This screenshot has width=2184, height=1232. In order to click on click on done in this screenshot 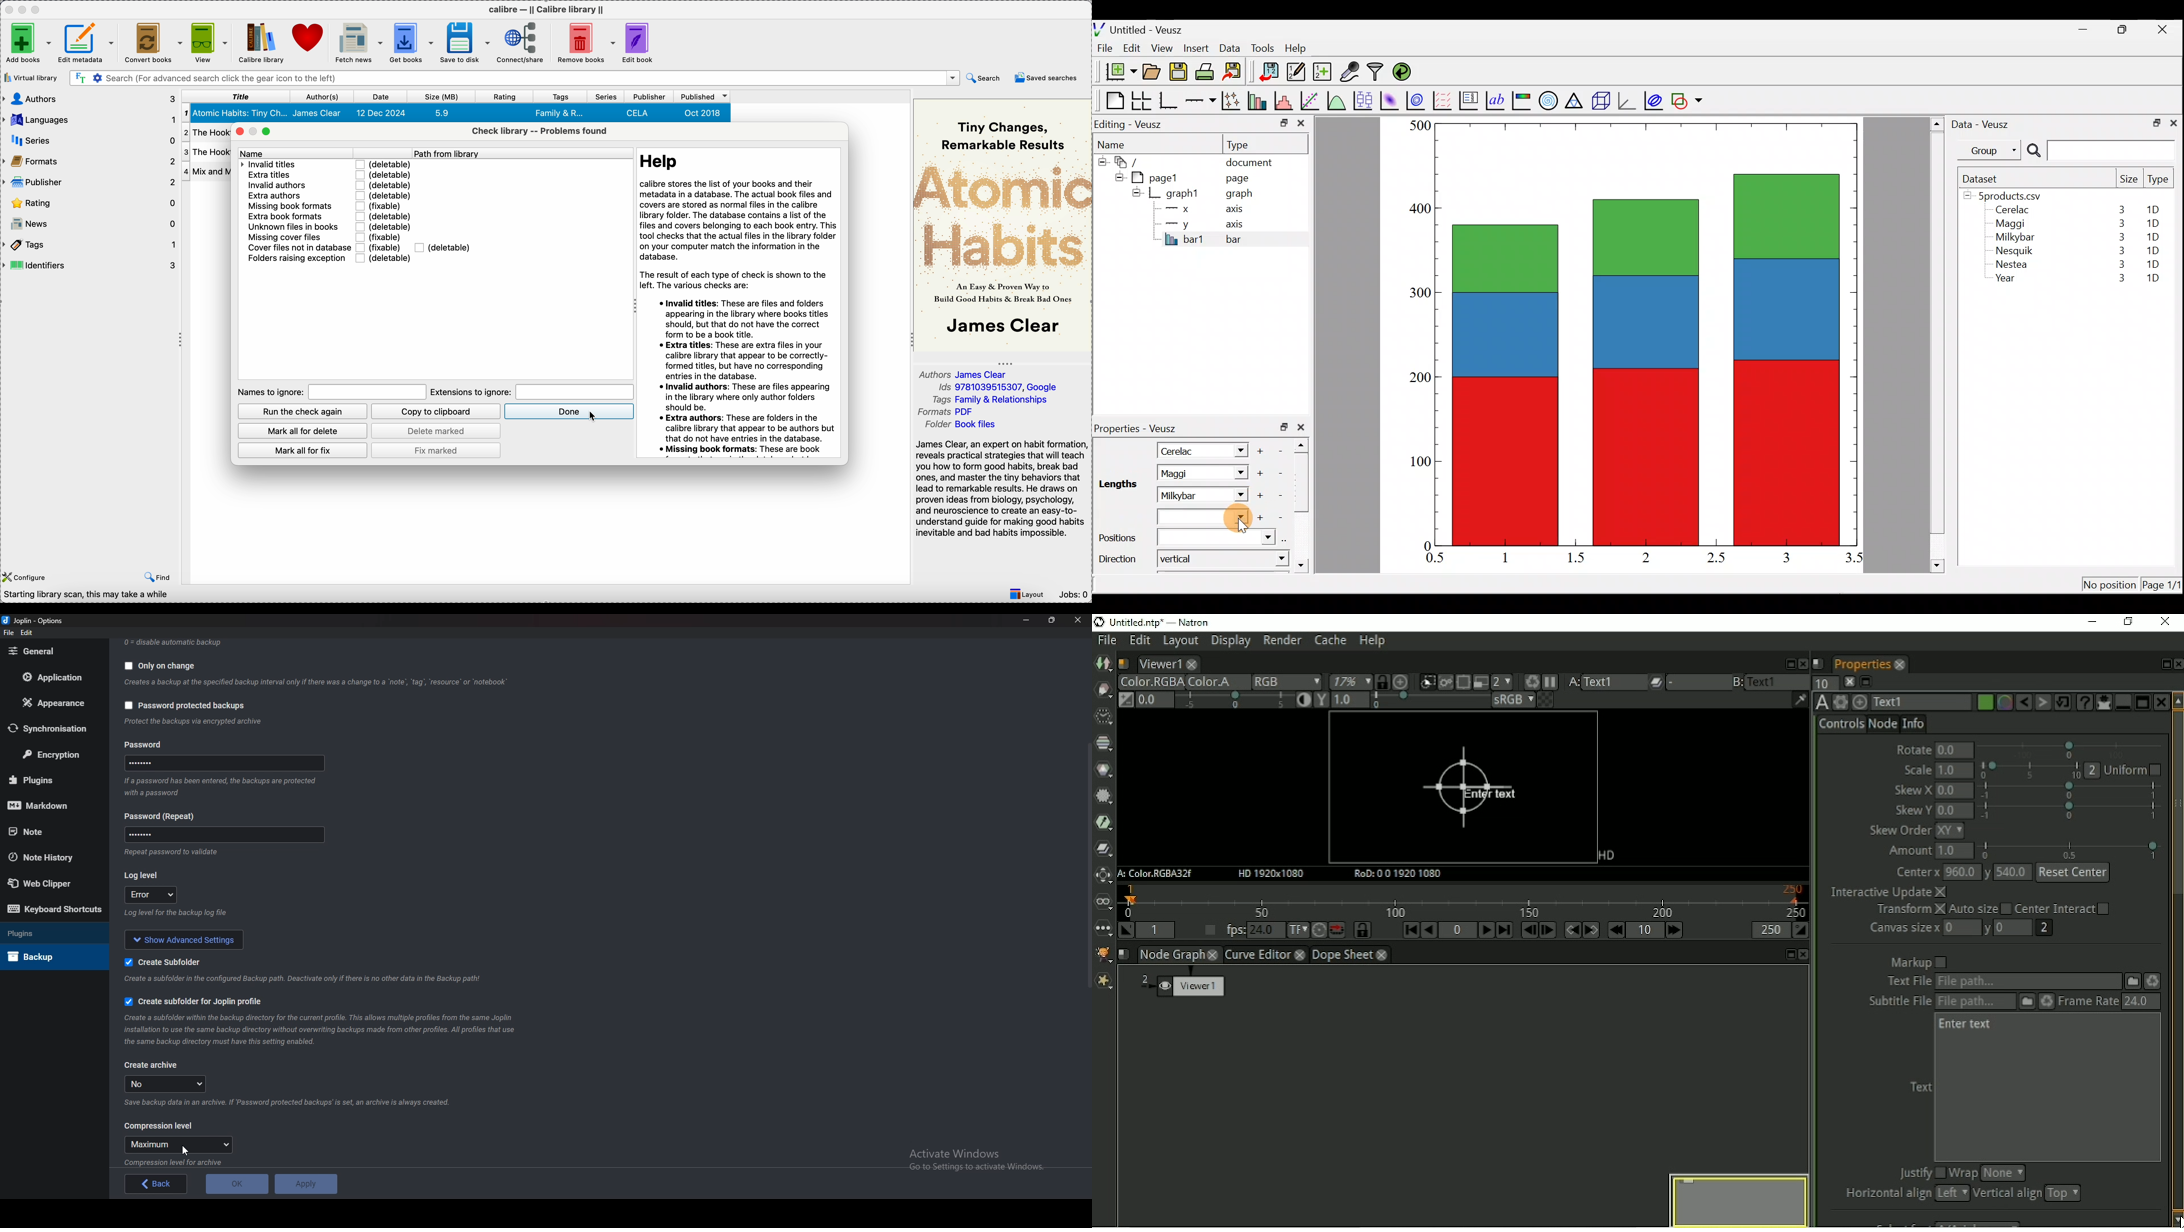, I will do `click(568, 411)`.